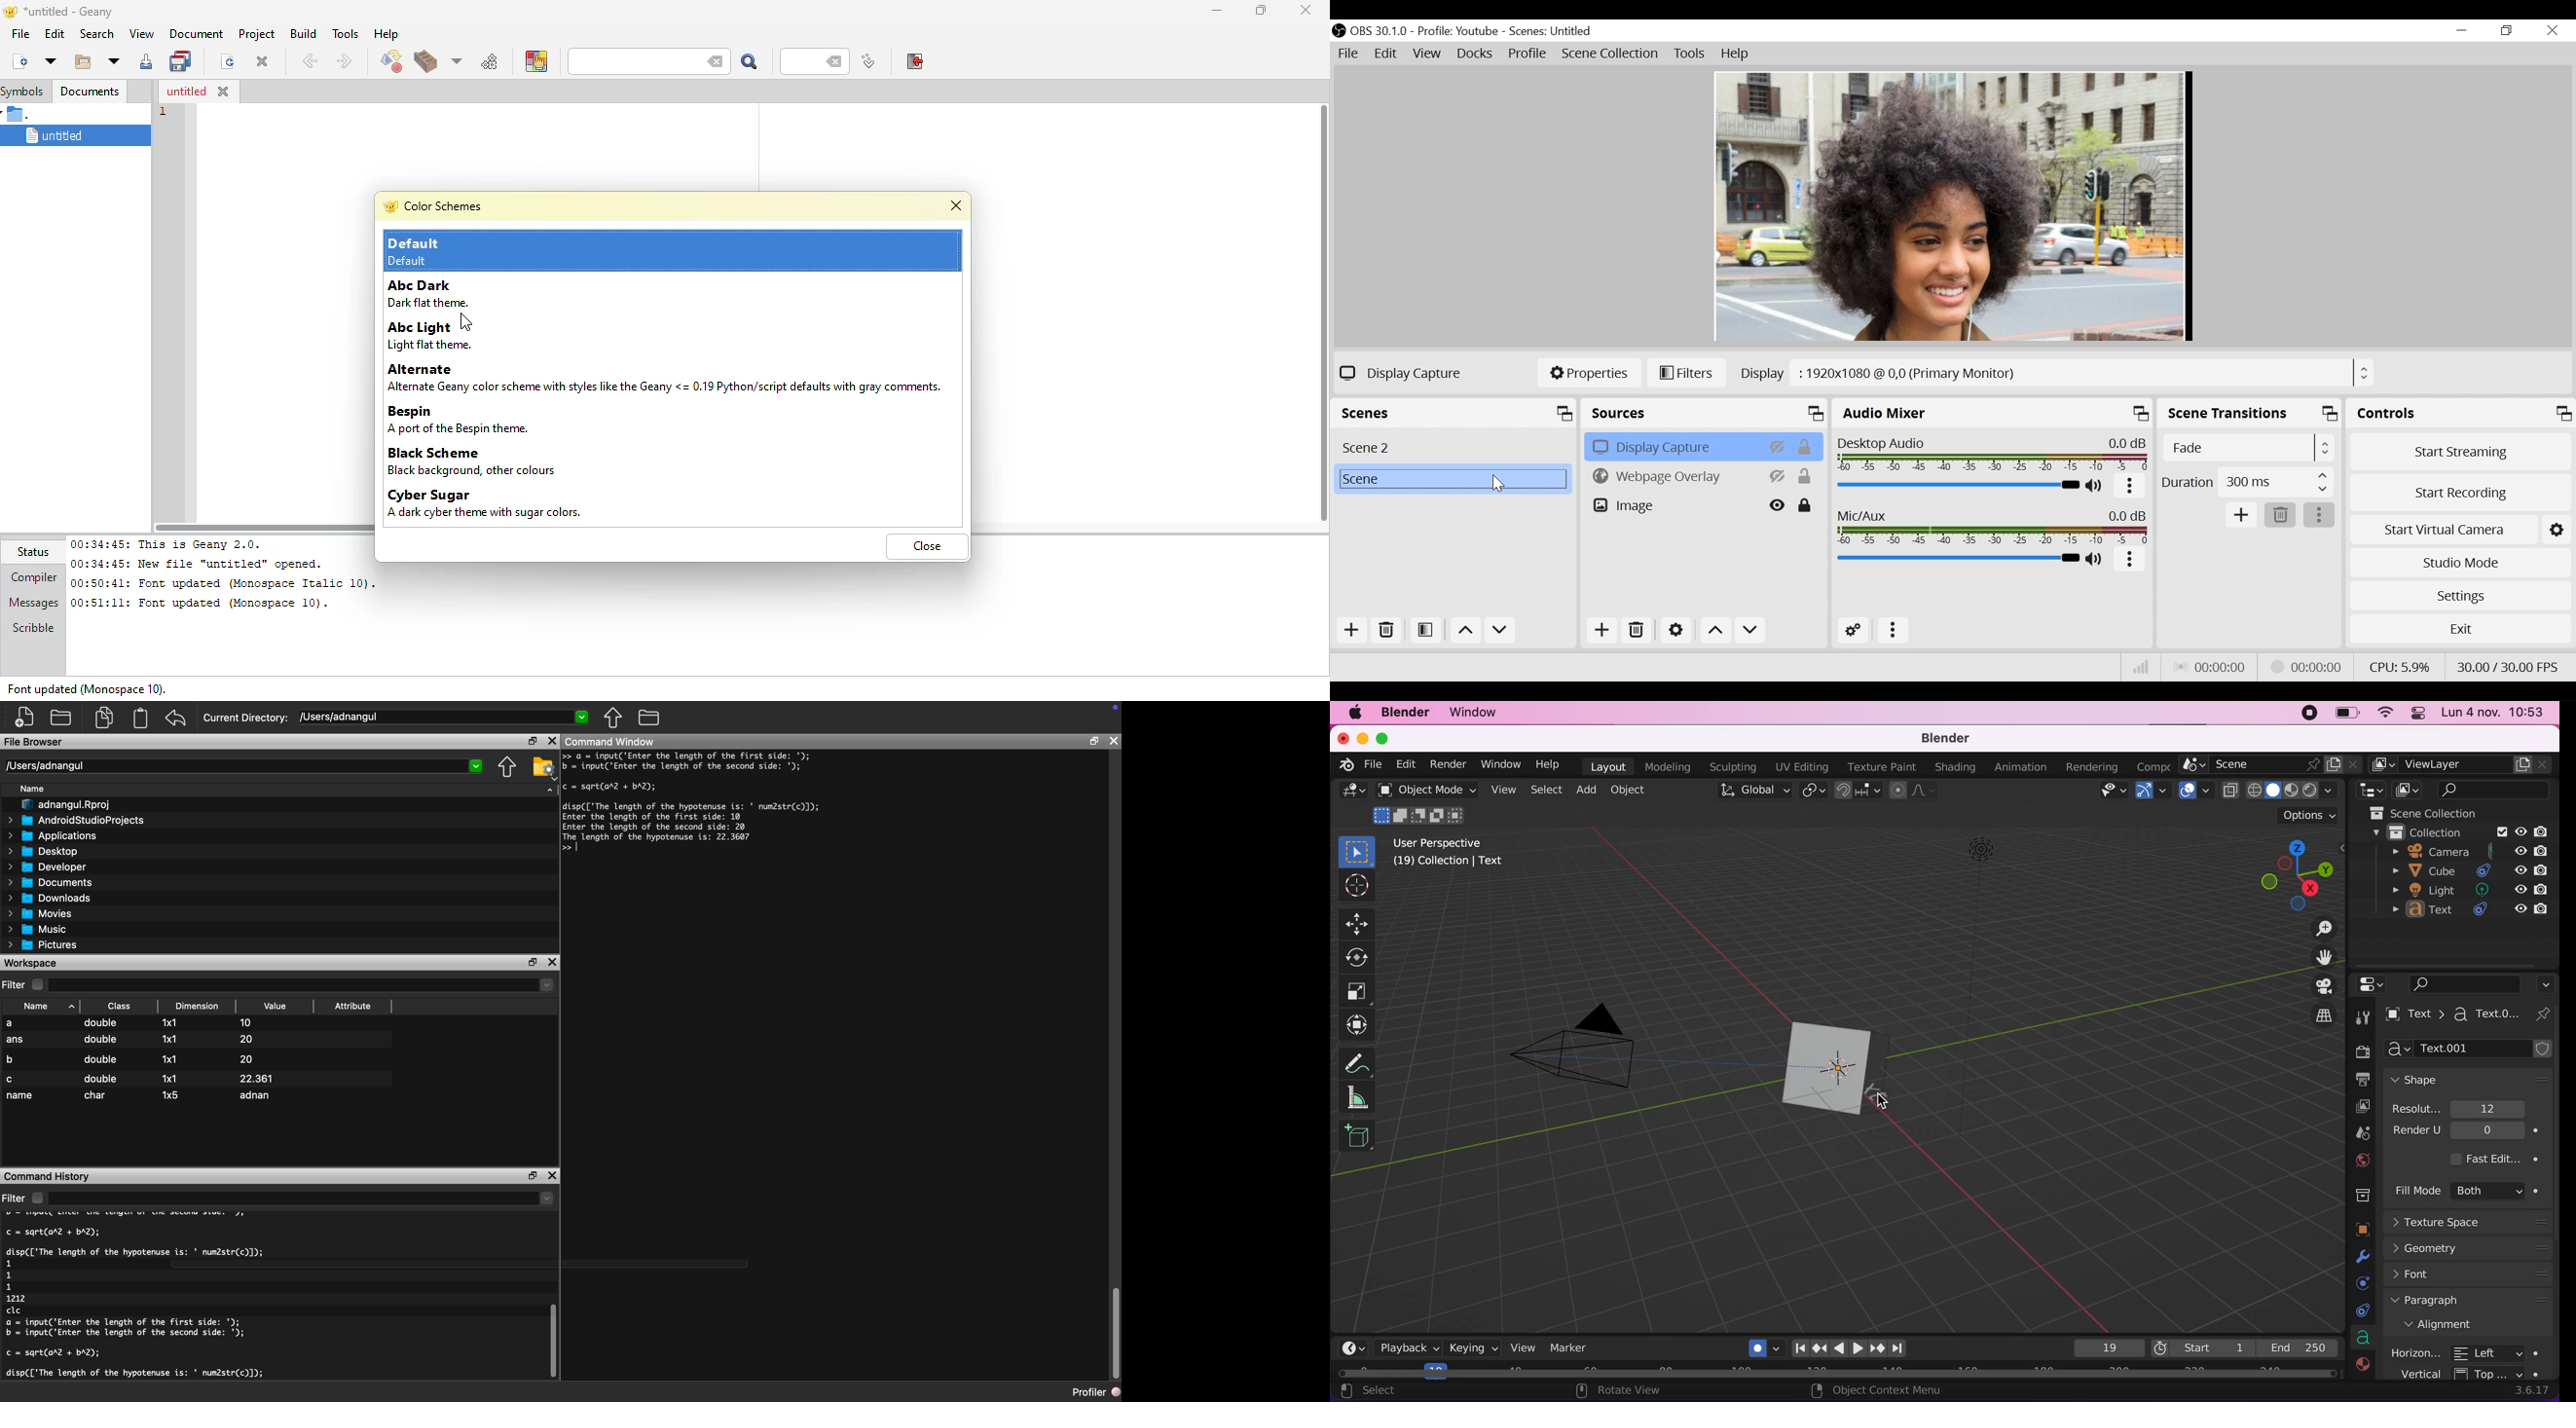  I want to click on playback, so click(1410, 1350).